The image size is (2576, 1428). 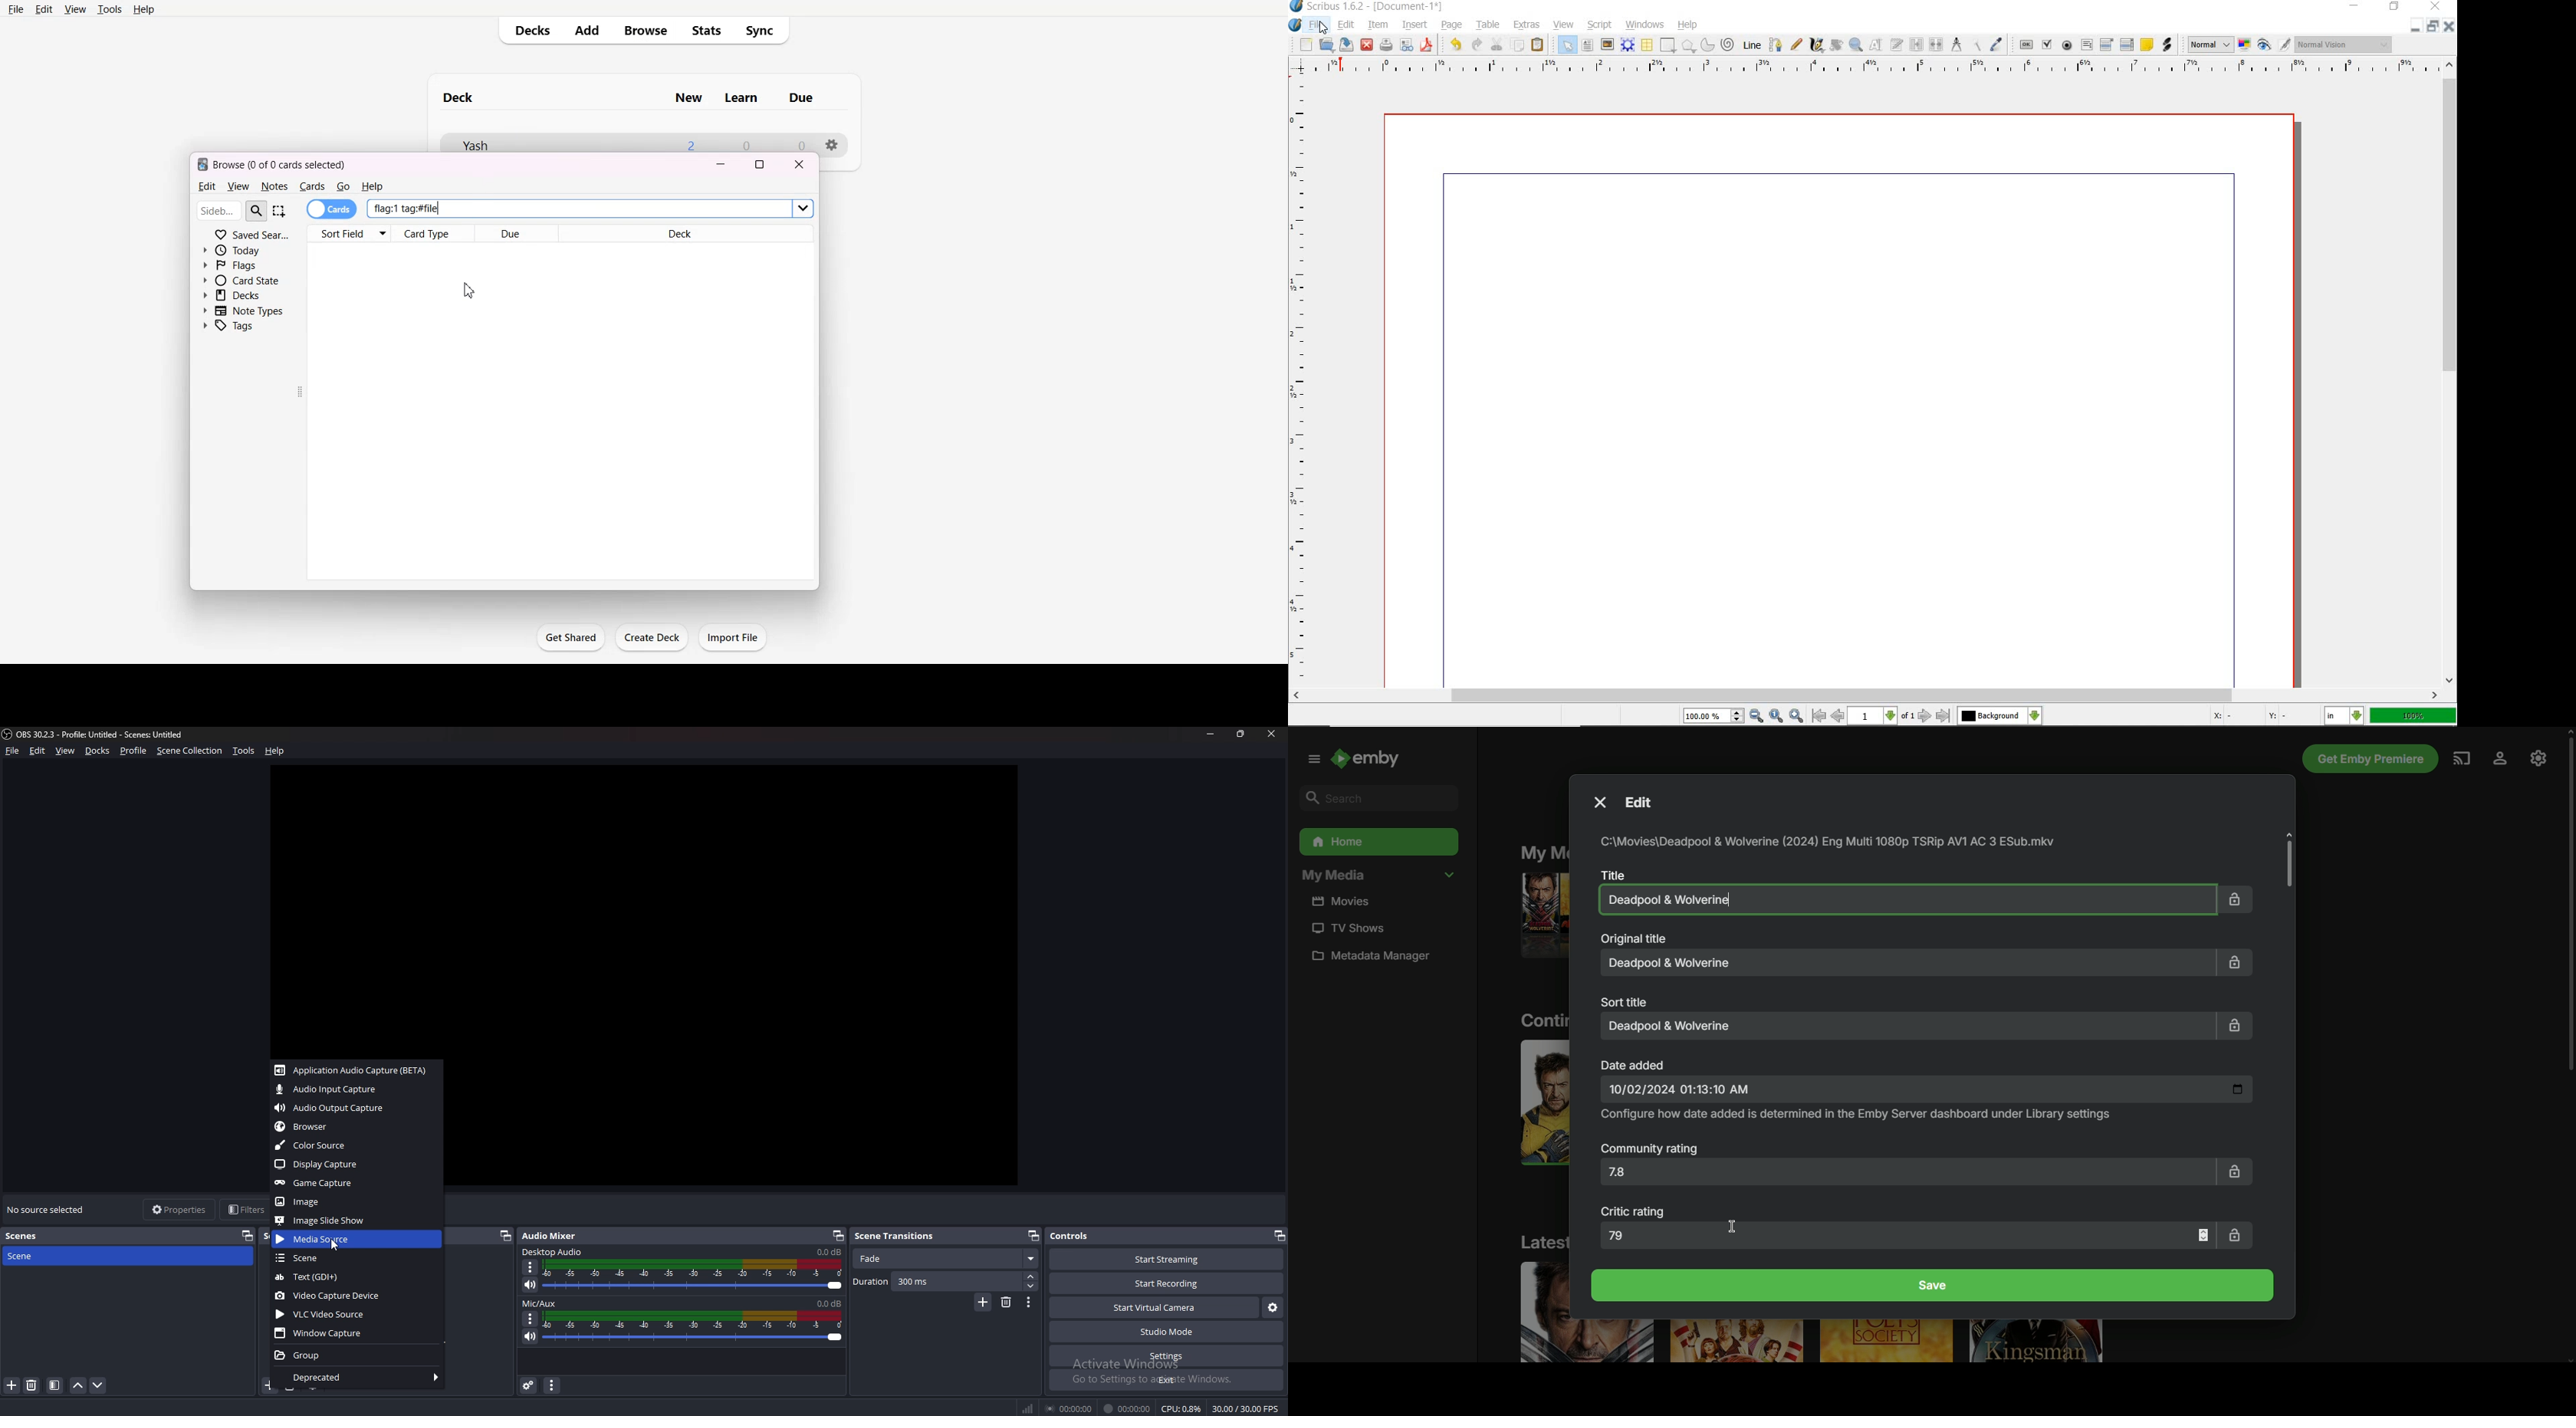 What do you see at coordinates (1245, 1409) in the screenshot?
I see `30.00 / 30.00 FPS` at bounding box center [1245, 1409].